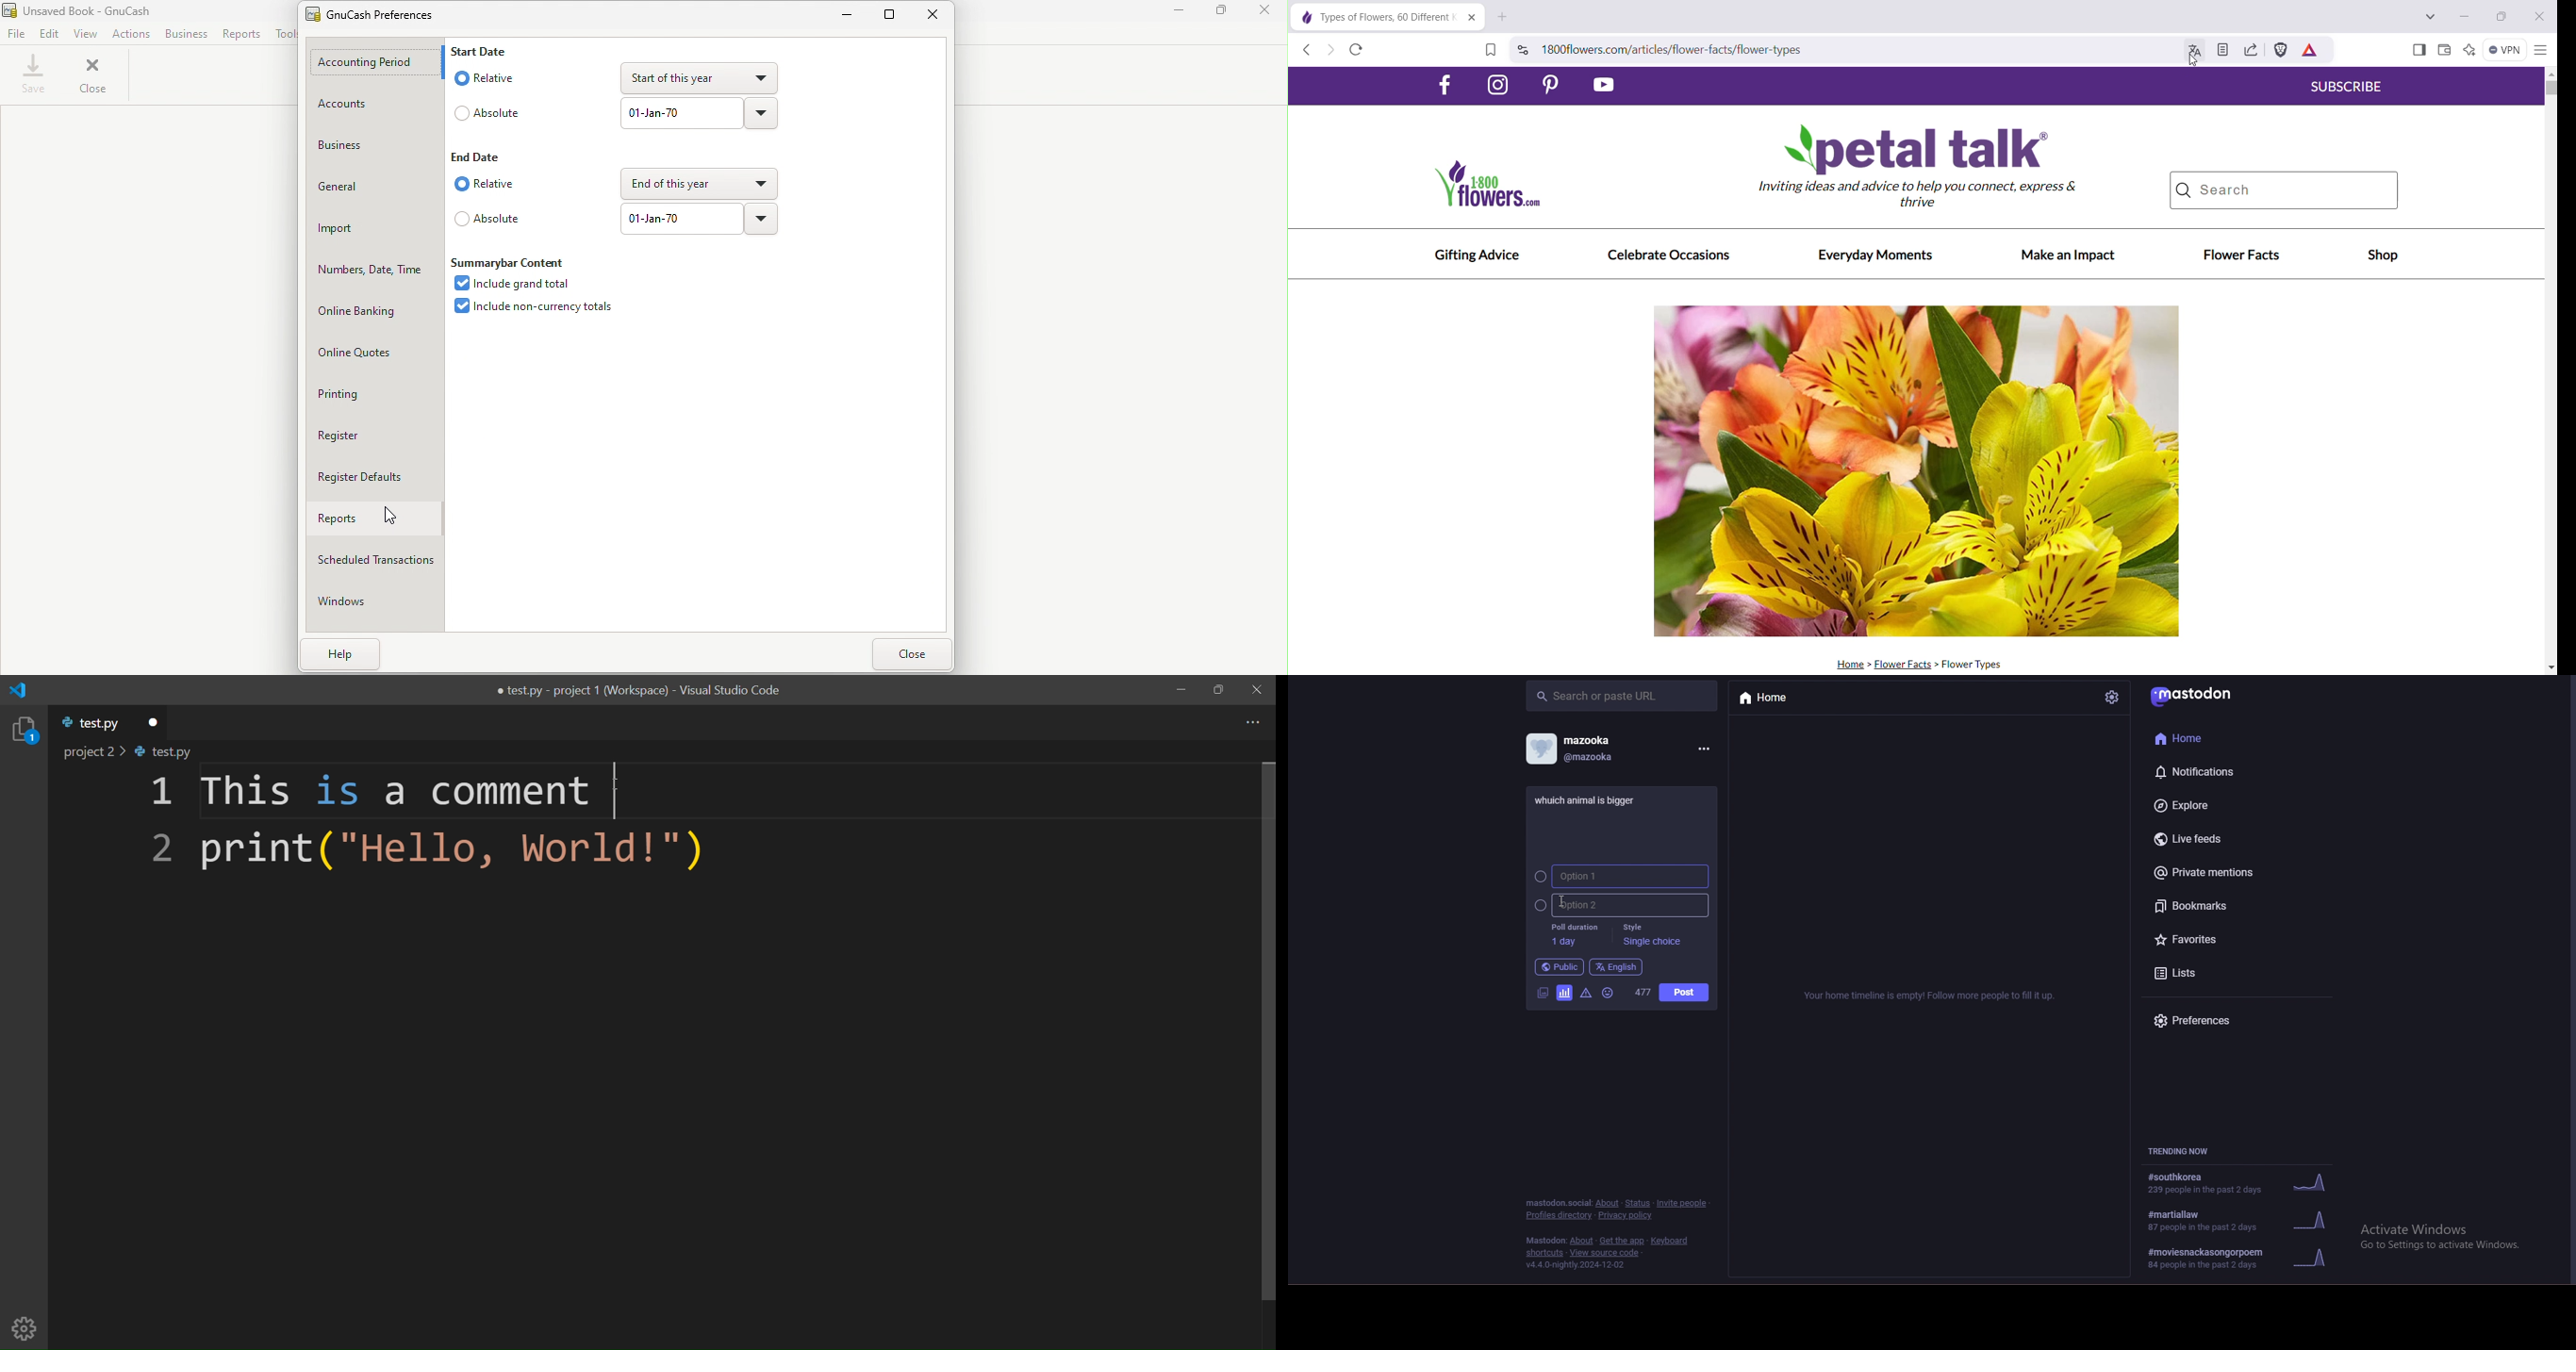 The width and height of the screenshot is (2576, 1372). I want to click on word limit, so click(1642, 993).